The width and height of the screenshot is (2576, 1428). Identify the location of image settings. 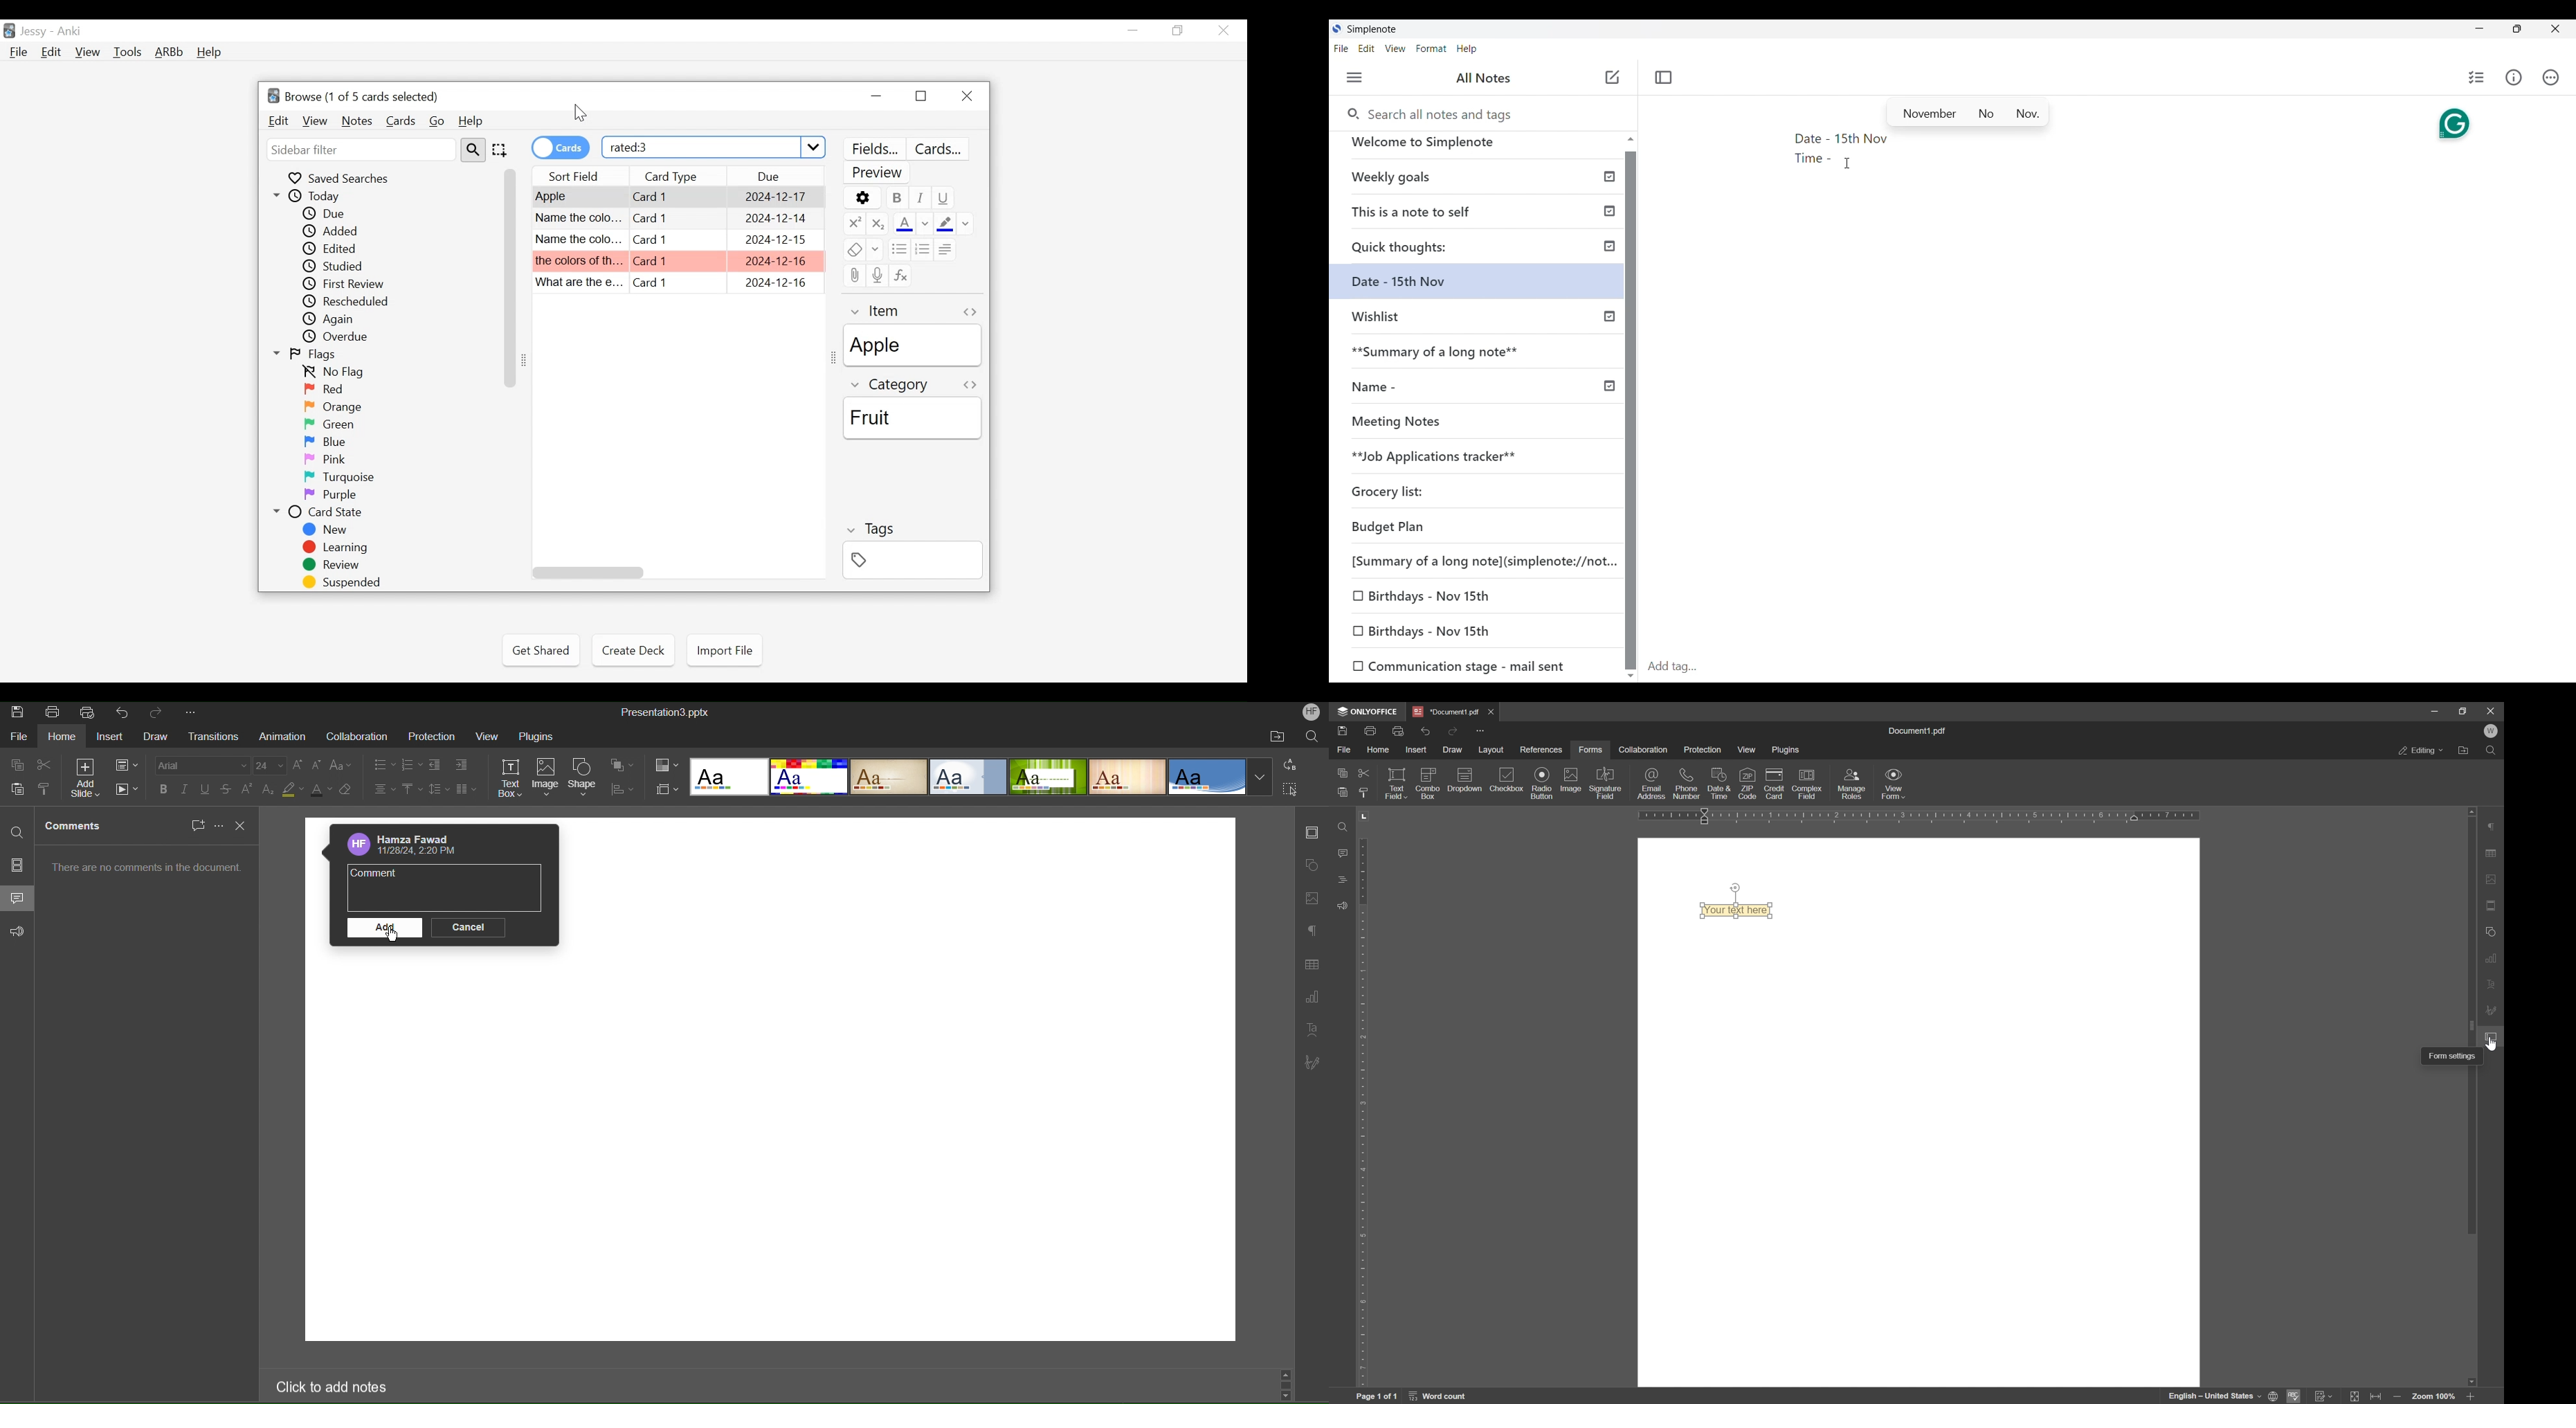
(2494, 880).